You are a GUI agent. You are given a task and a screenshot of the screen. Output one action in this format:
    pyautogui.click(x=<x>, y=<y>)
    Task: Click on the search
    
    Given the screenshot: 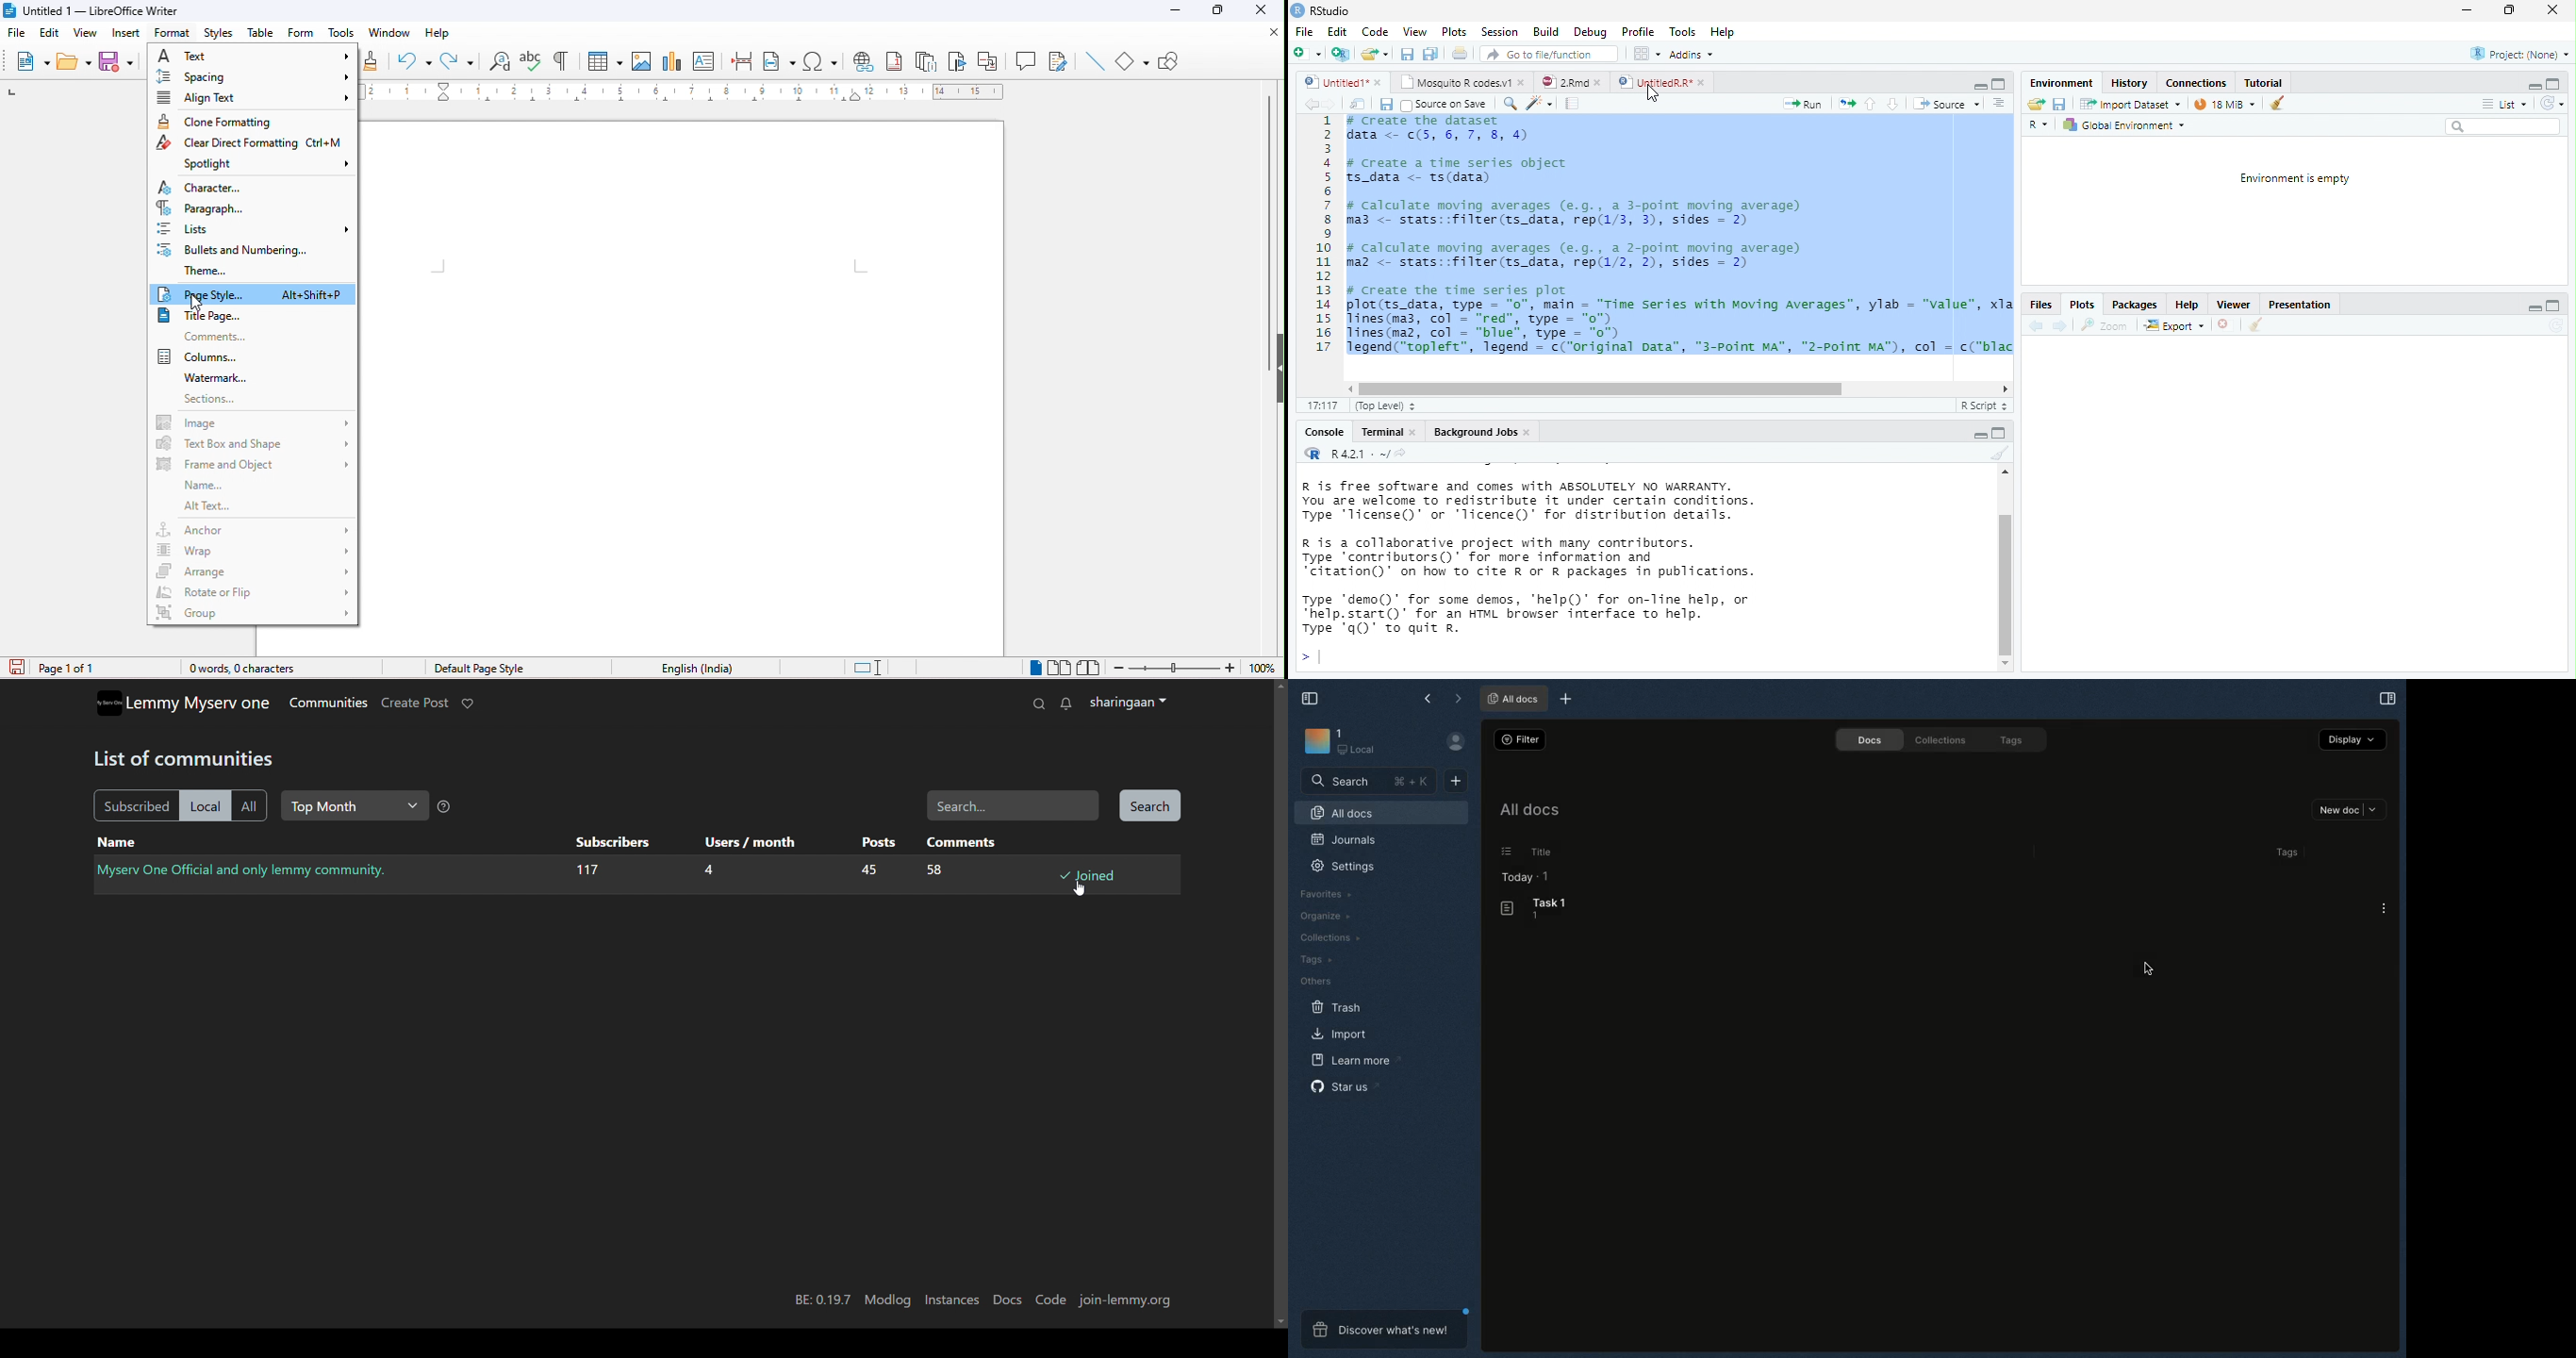 What is the action you would take?
    pyautogui.click(x=2502, y=126)
    